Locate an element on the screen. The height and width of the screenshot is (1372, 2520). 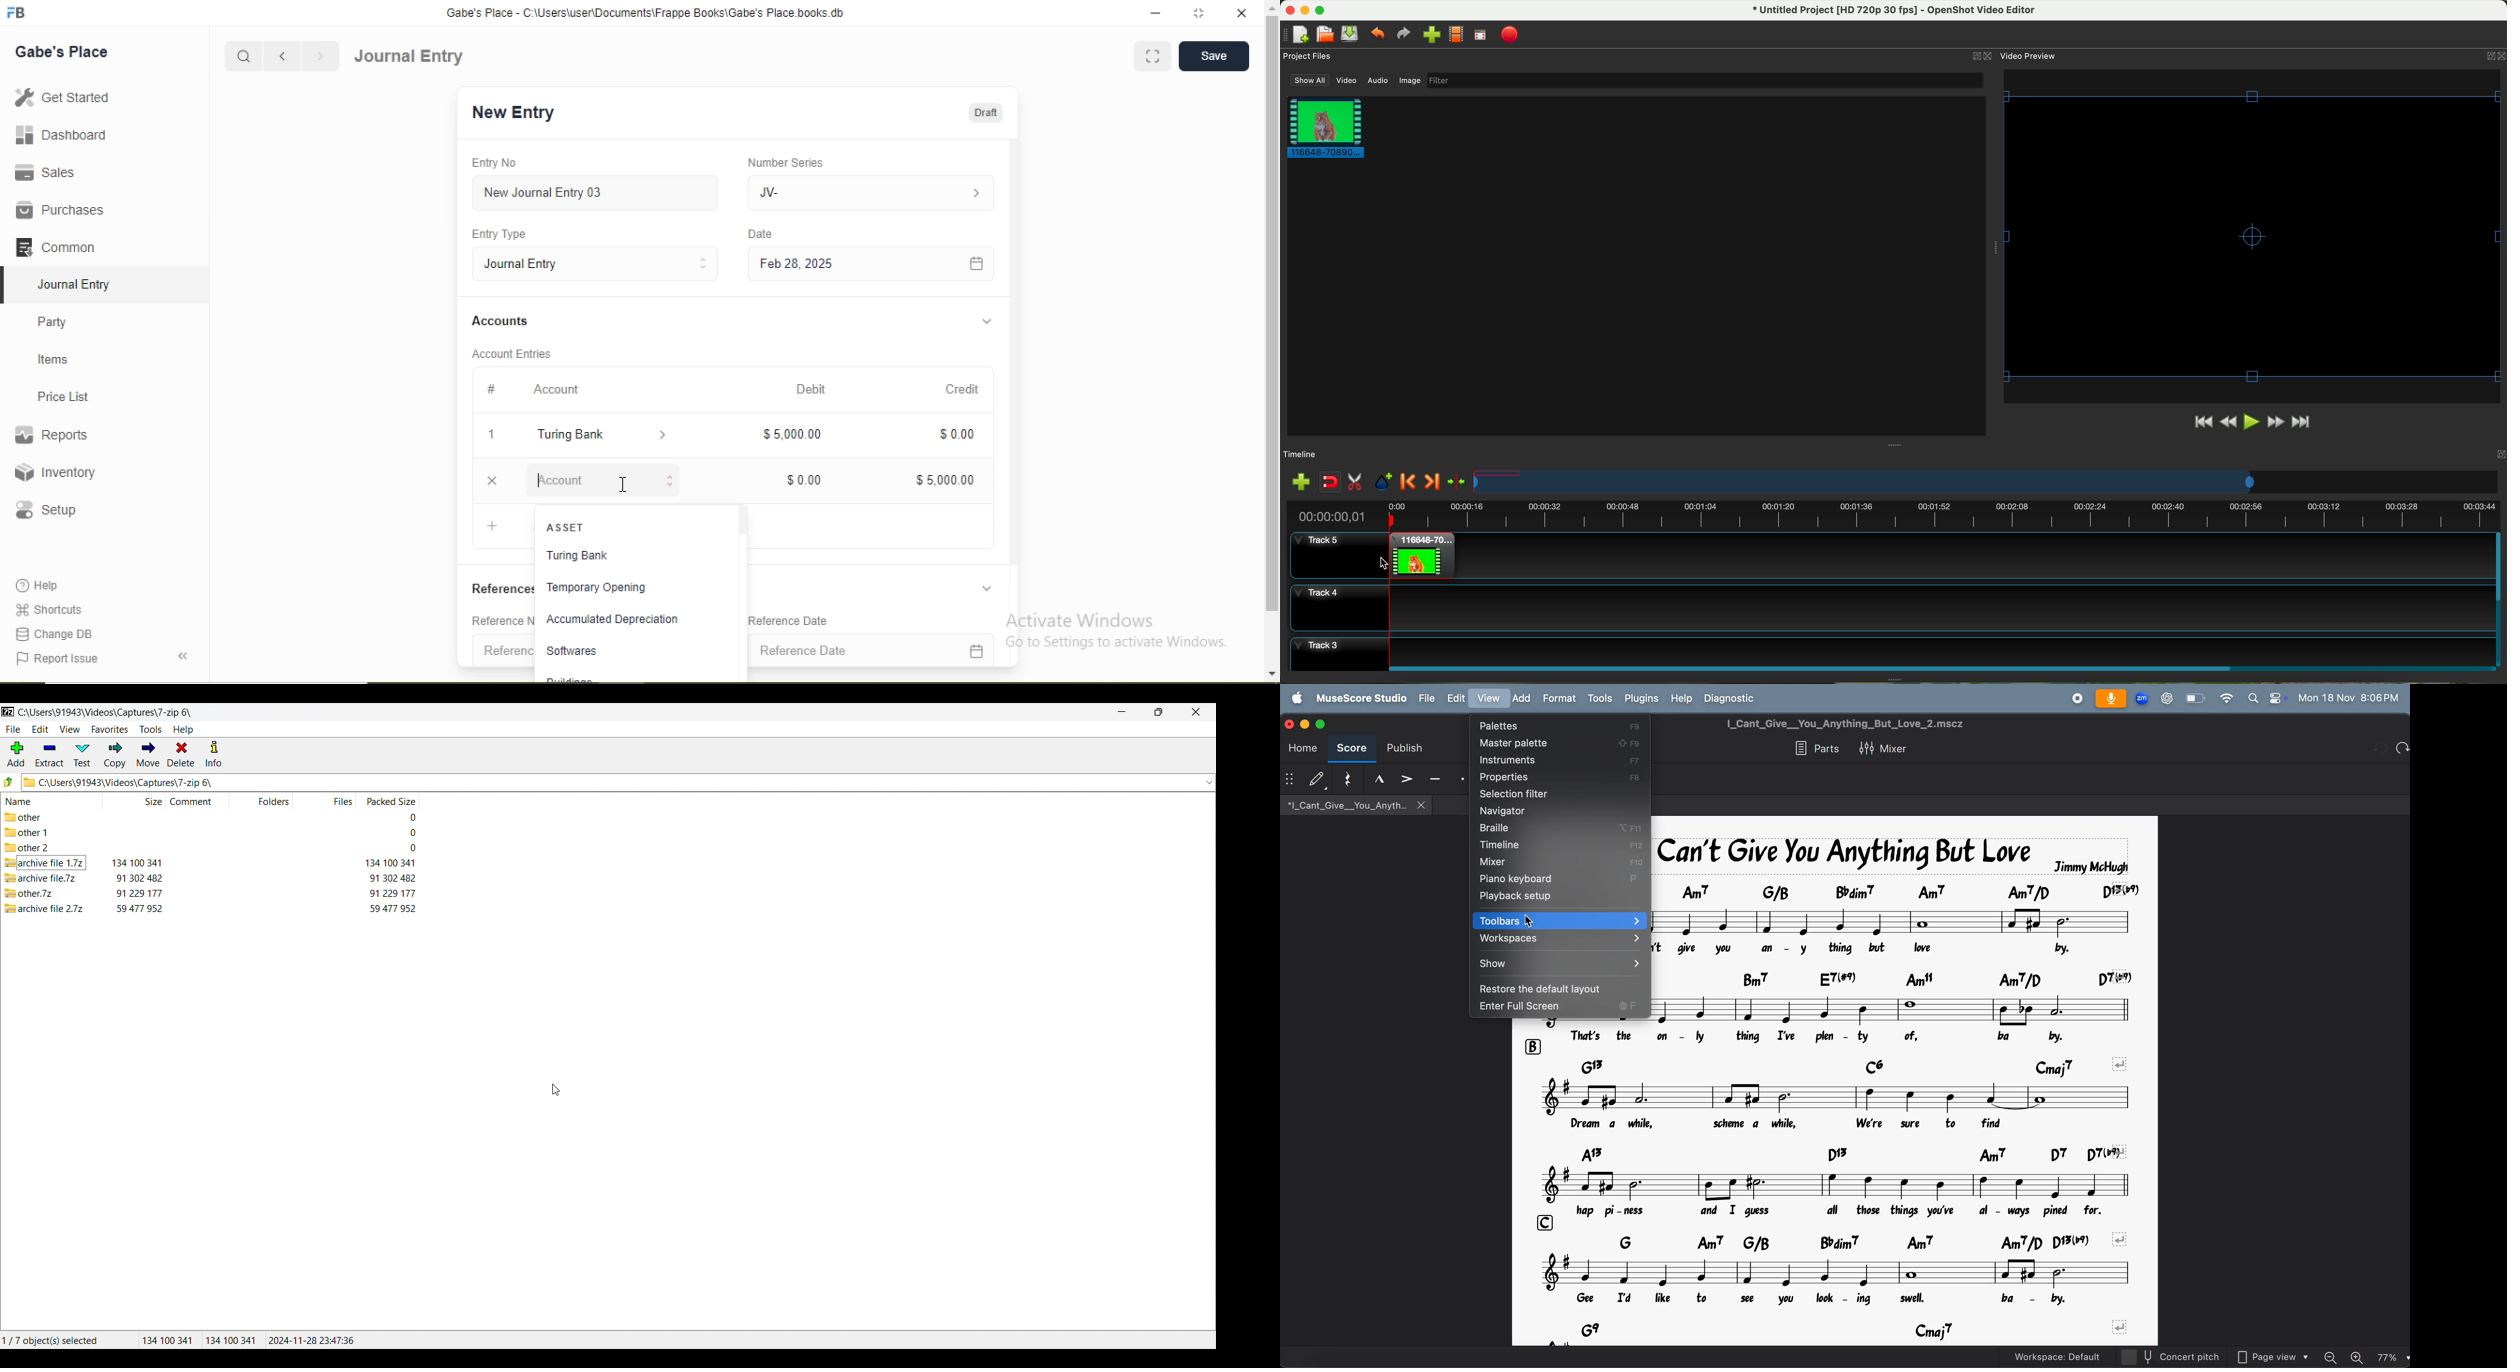
selection filter is located at coordinates (1563, 795).